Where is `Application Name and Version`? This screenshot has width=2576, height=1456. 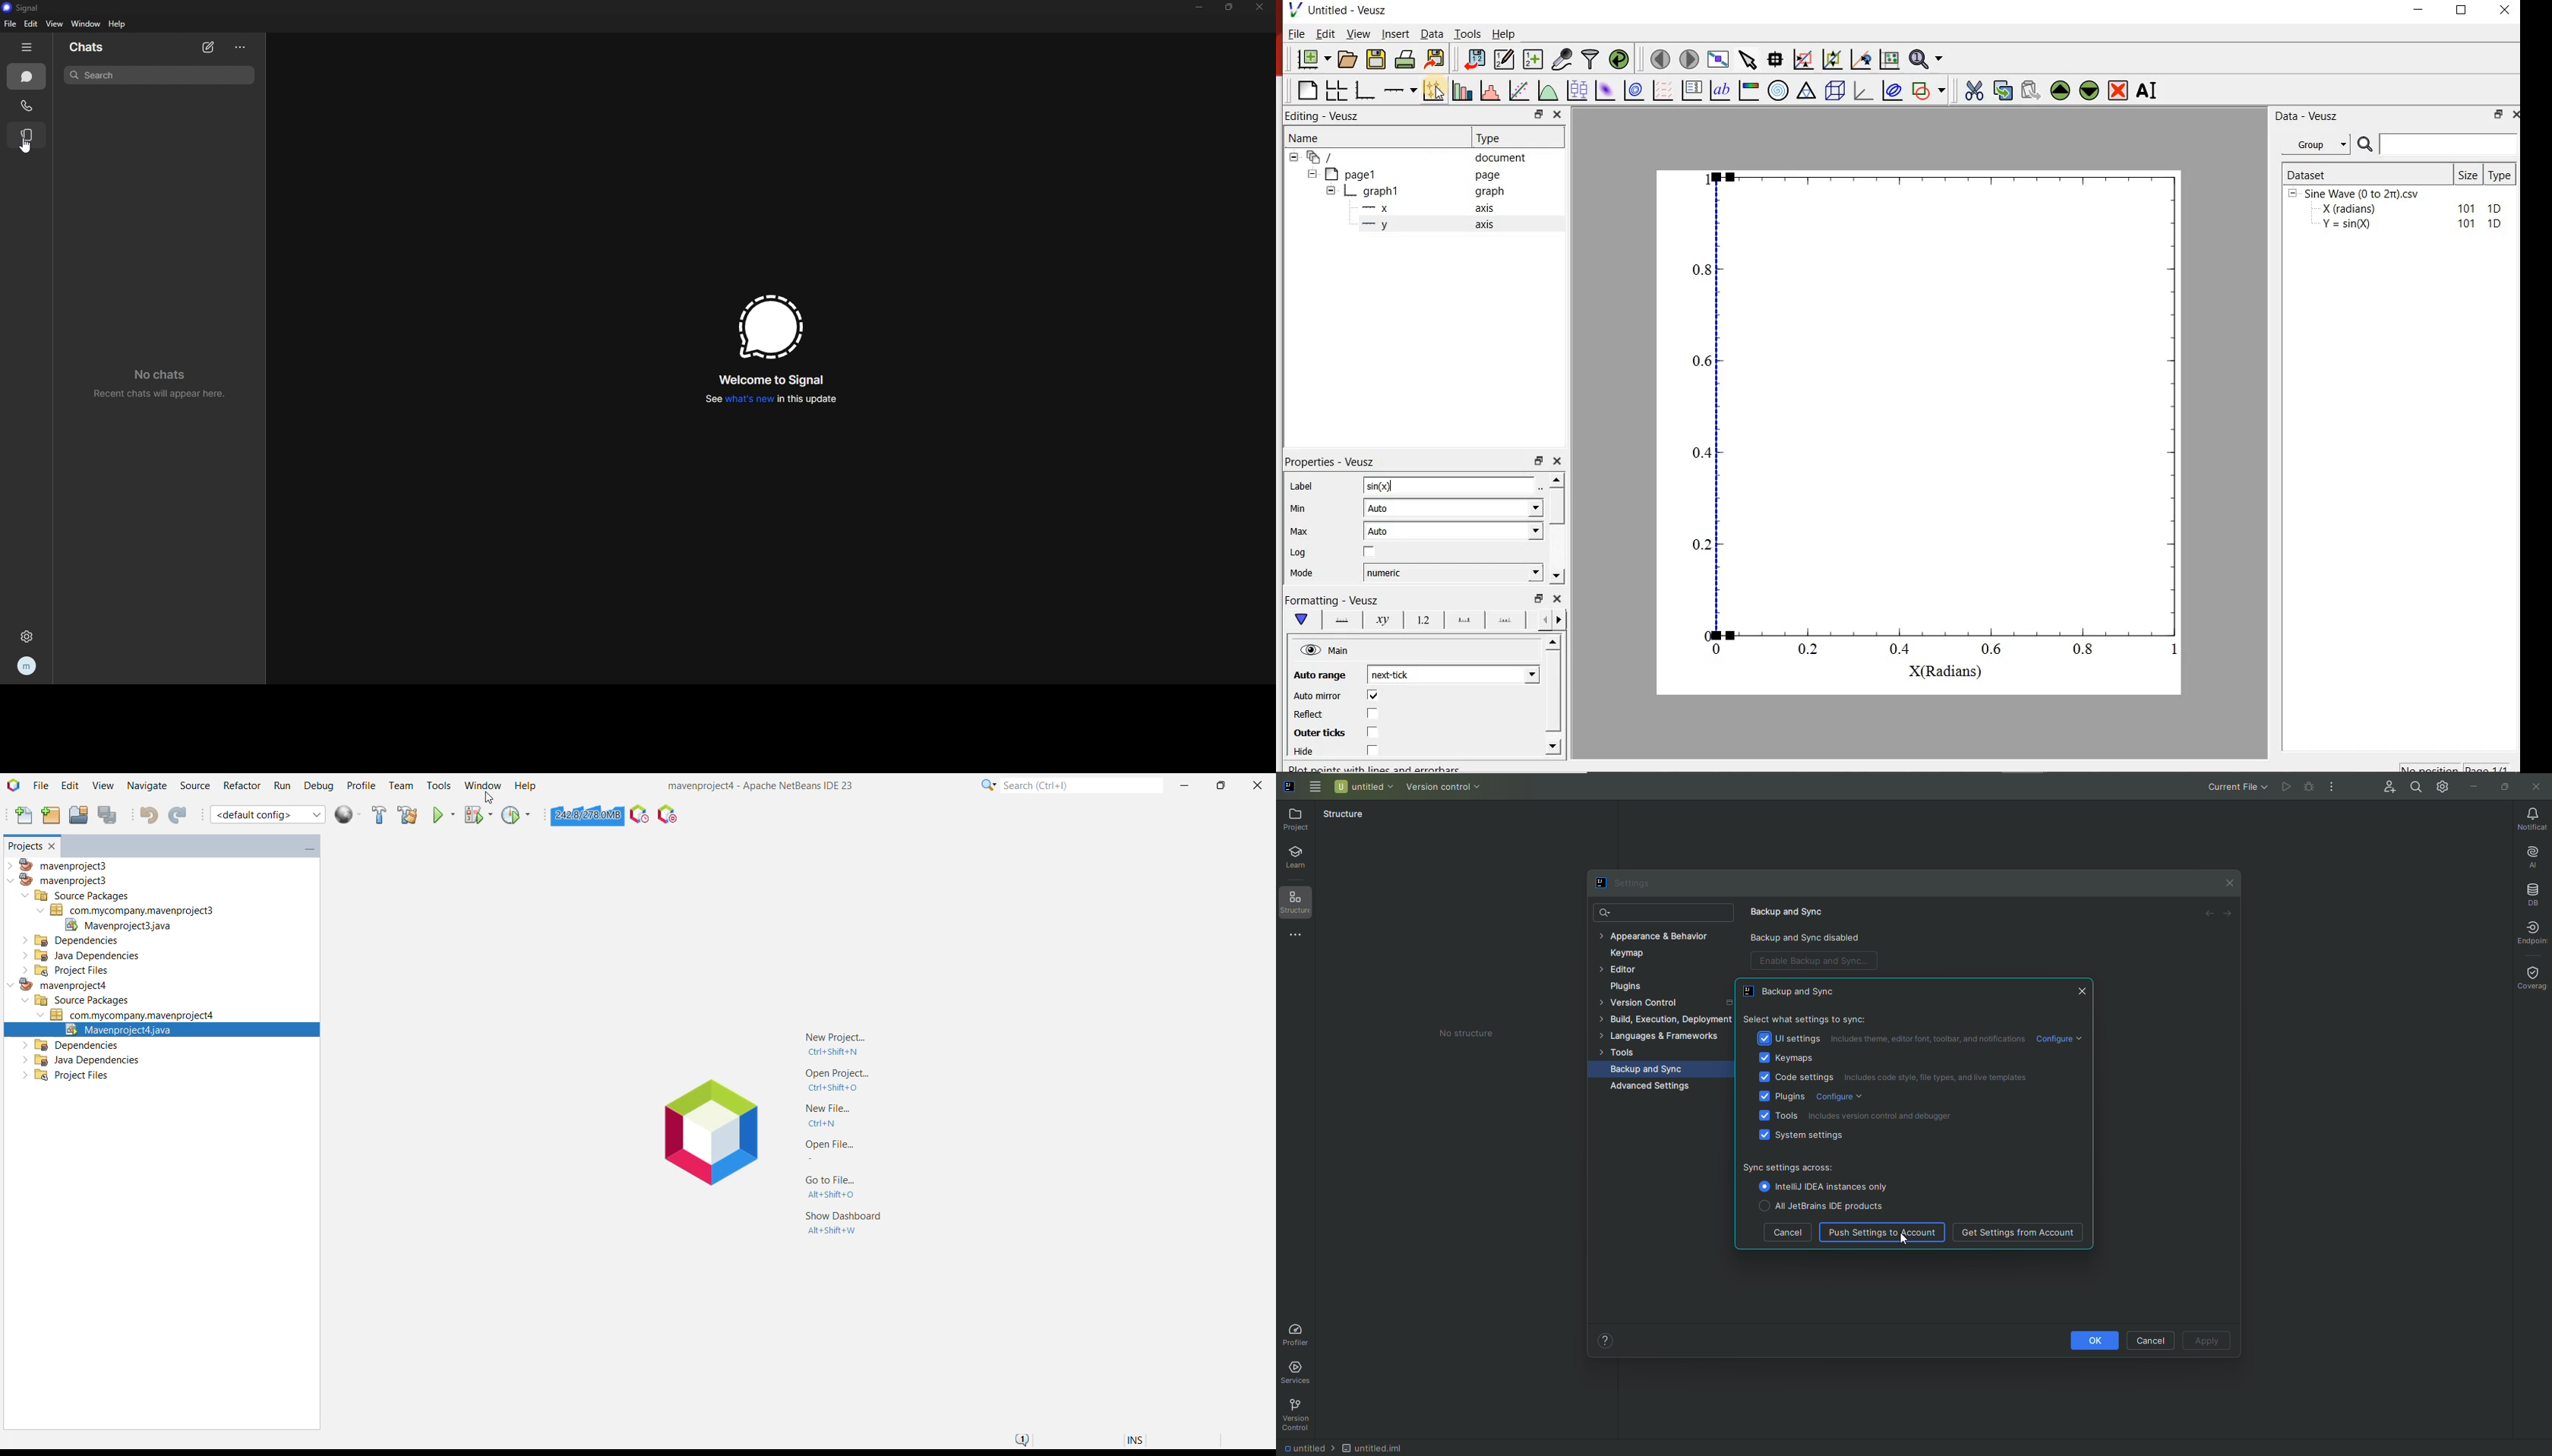 Application Name and Version is located at coordinates (762, 786).